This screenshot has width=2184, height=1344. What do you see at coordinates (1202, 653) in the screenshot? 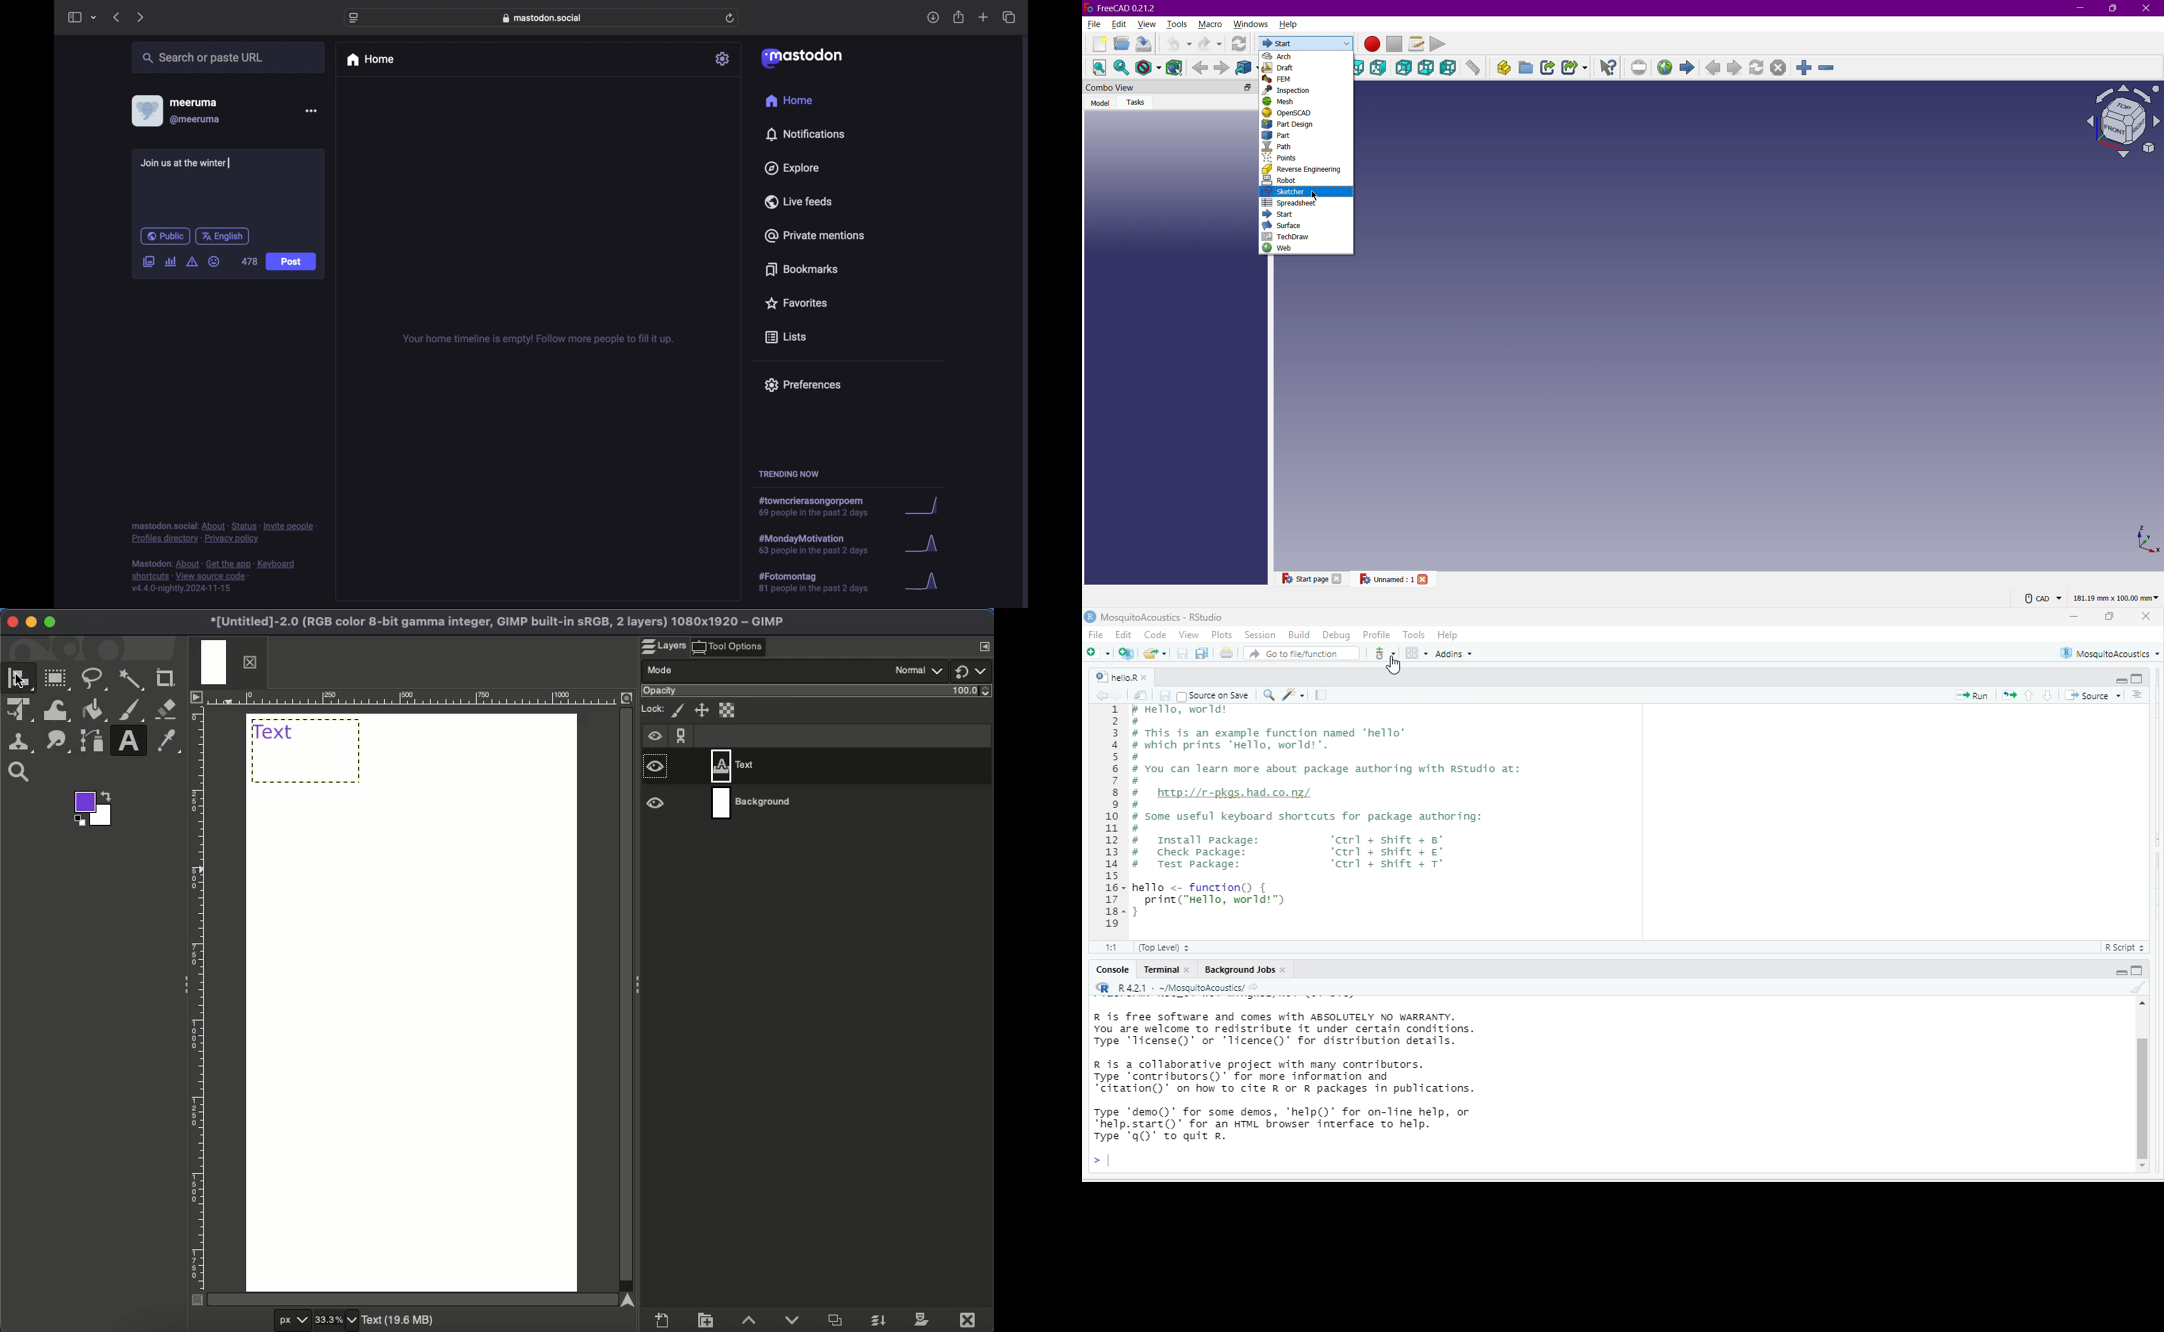
I see `save all open documents` at bounding box center [1202, 653].